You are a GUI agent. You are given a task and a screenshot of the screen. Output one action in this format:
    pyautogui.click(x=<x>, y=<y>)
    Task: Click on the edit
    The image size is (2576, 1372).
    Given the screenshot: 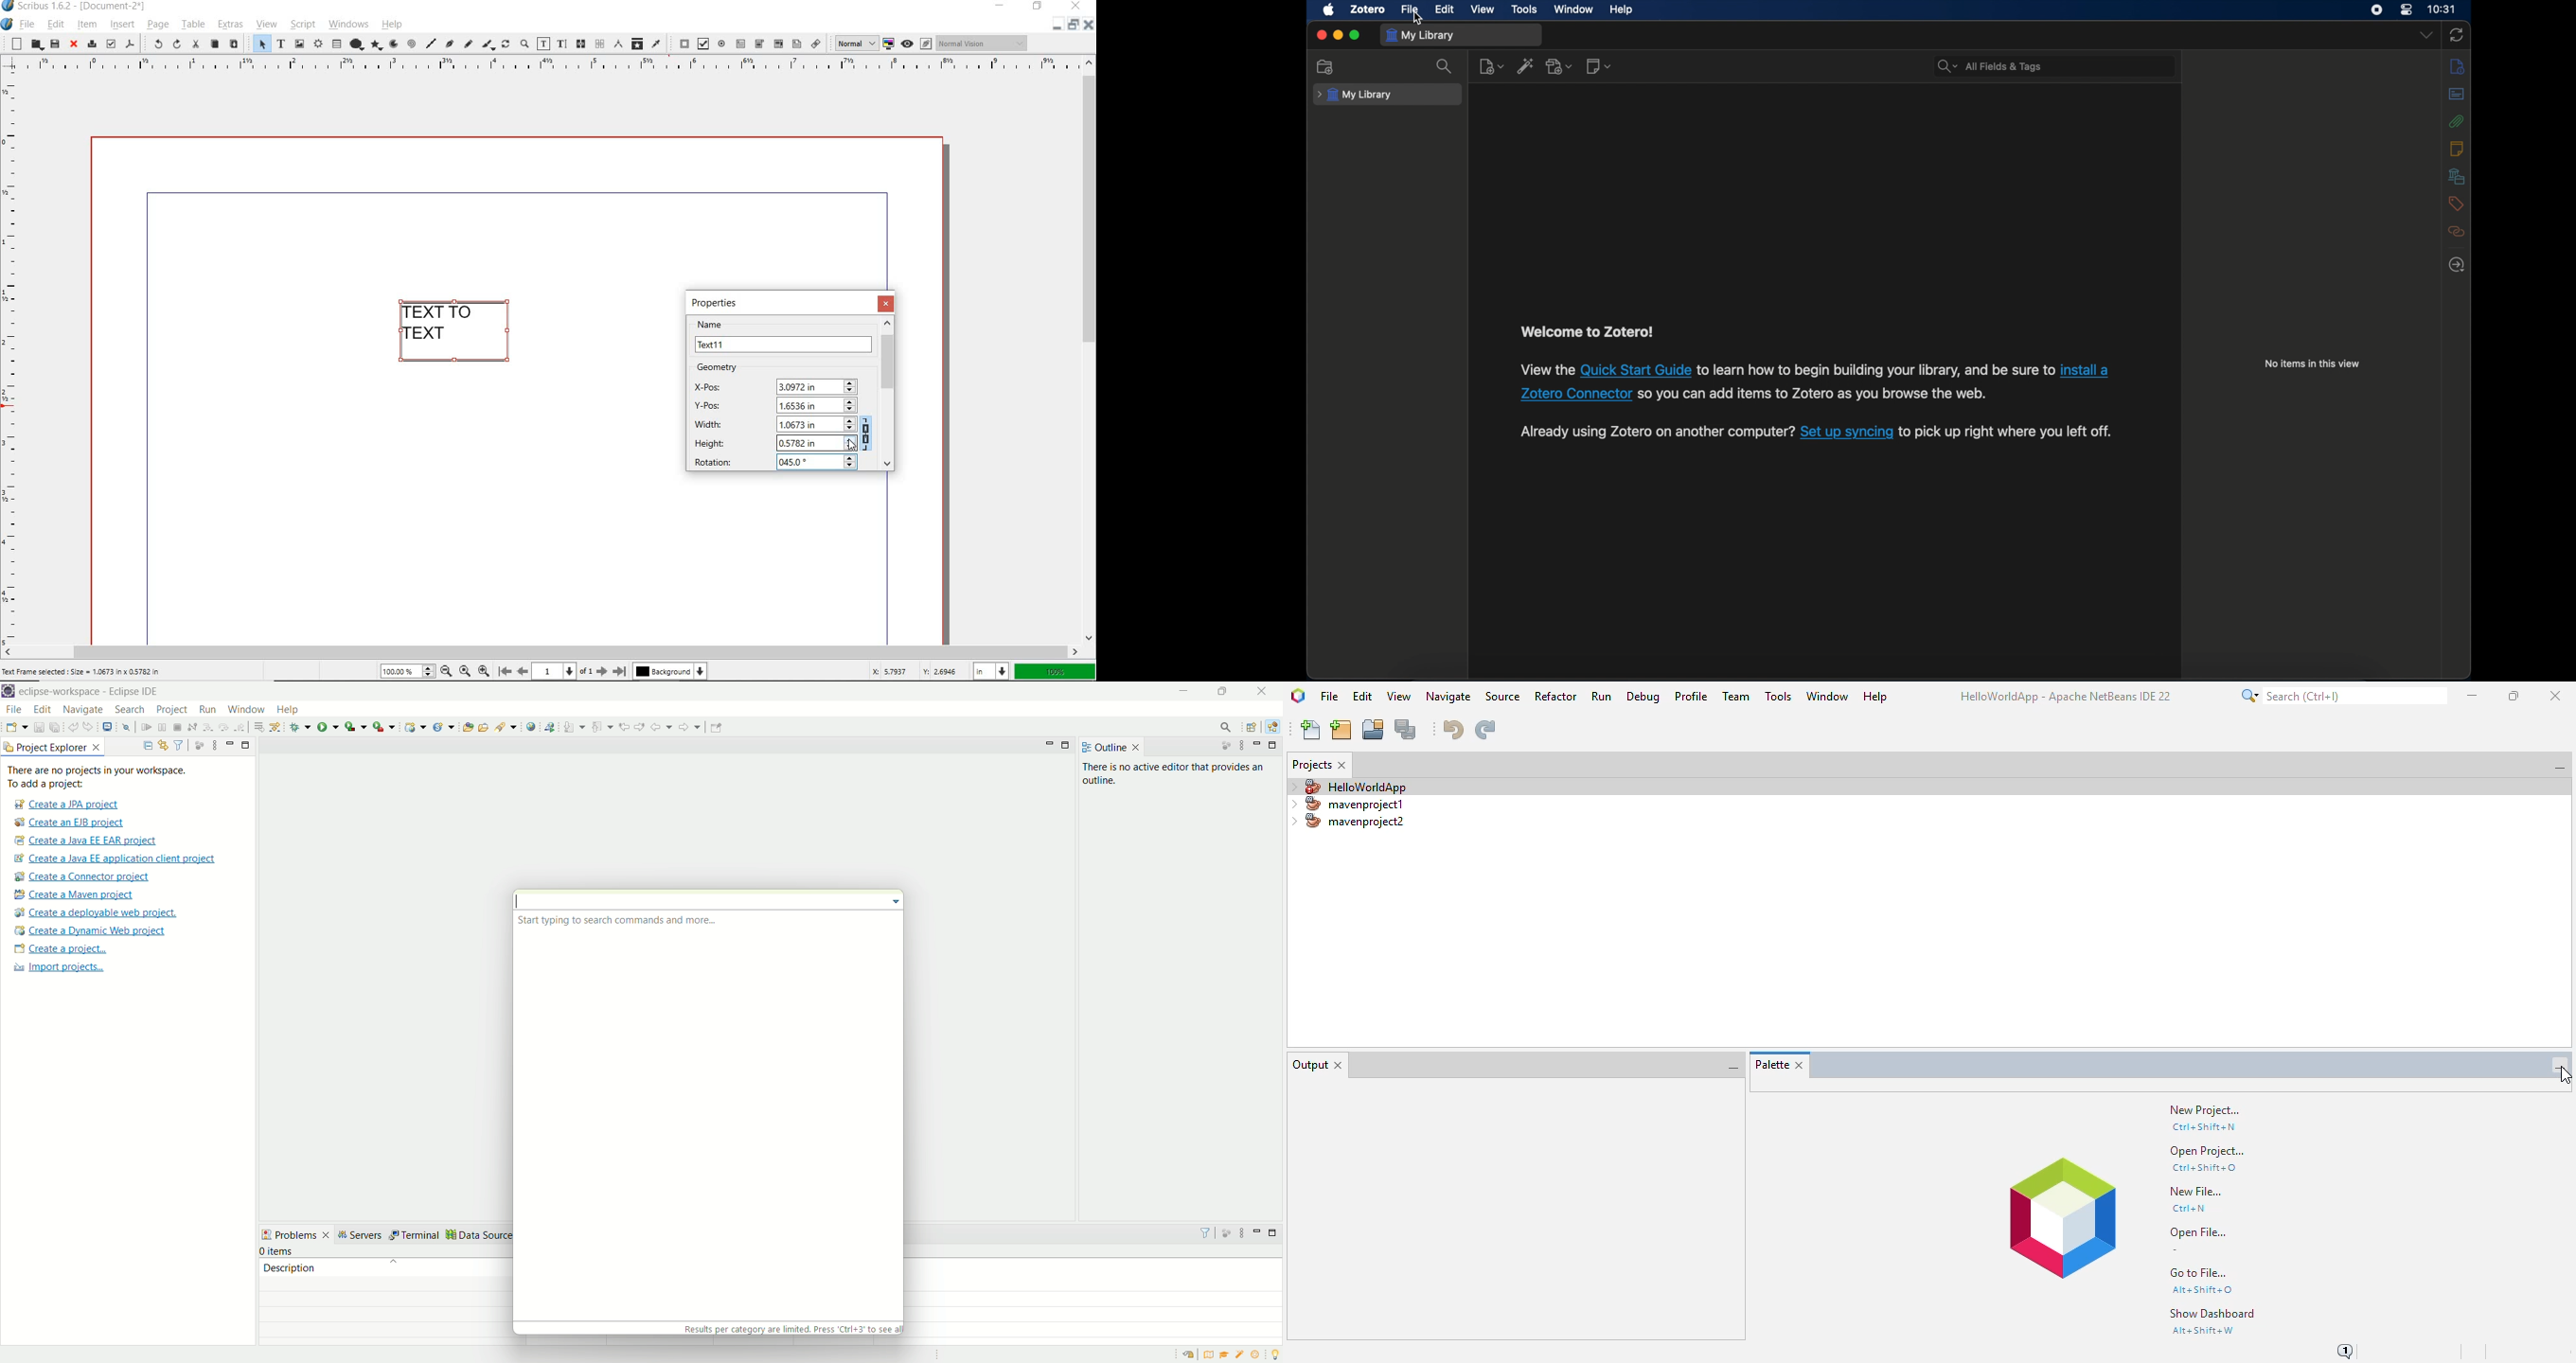 What is the action you would take?
    pyautogui.click(x=56, y=24)
    